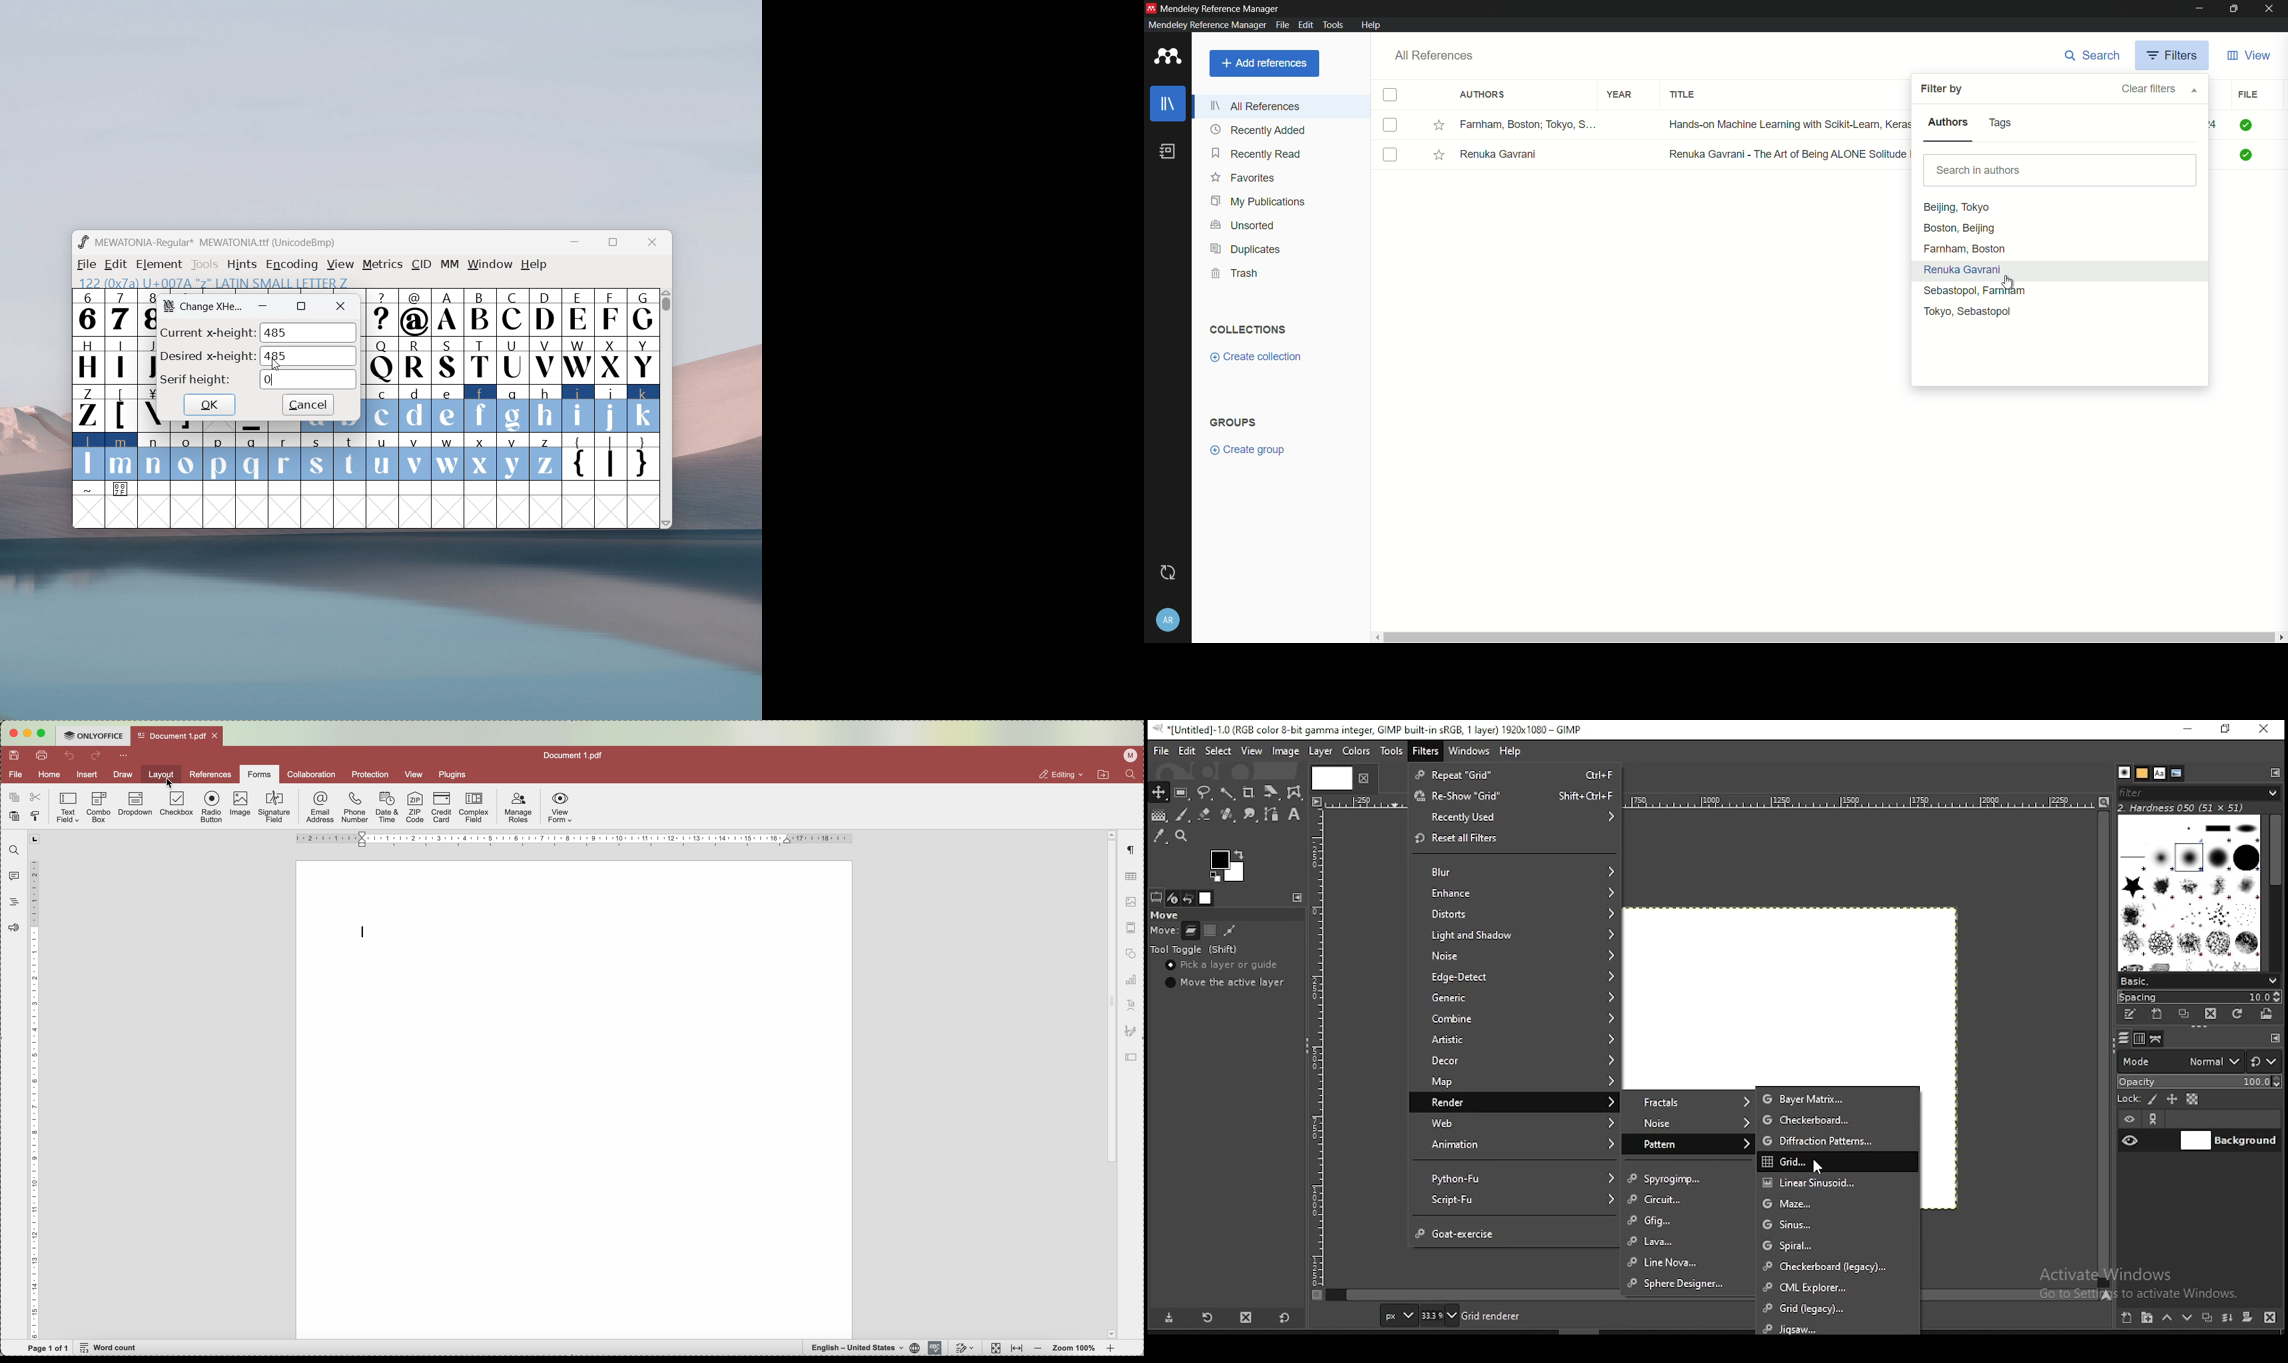 This screenshot has height=1372, width=2296. Describe the element at coordinates (2152, 1100) in the screenshot. I see `lock pixels` at that location.